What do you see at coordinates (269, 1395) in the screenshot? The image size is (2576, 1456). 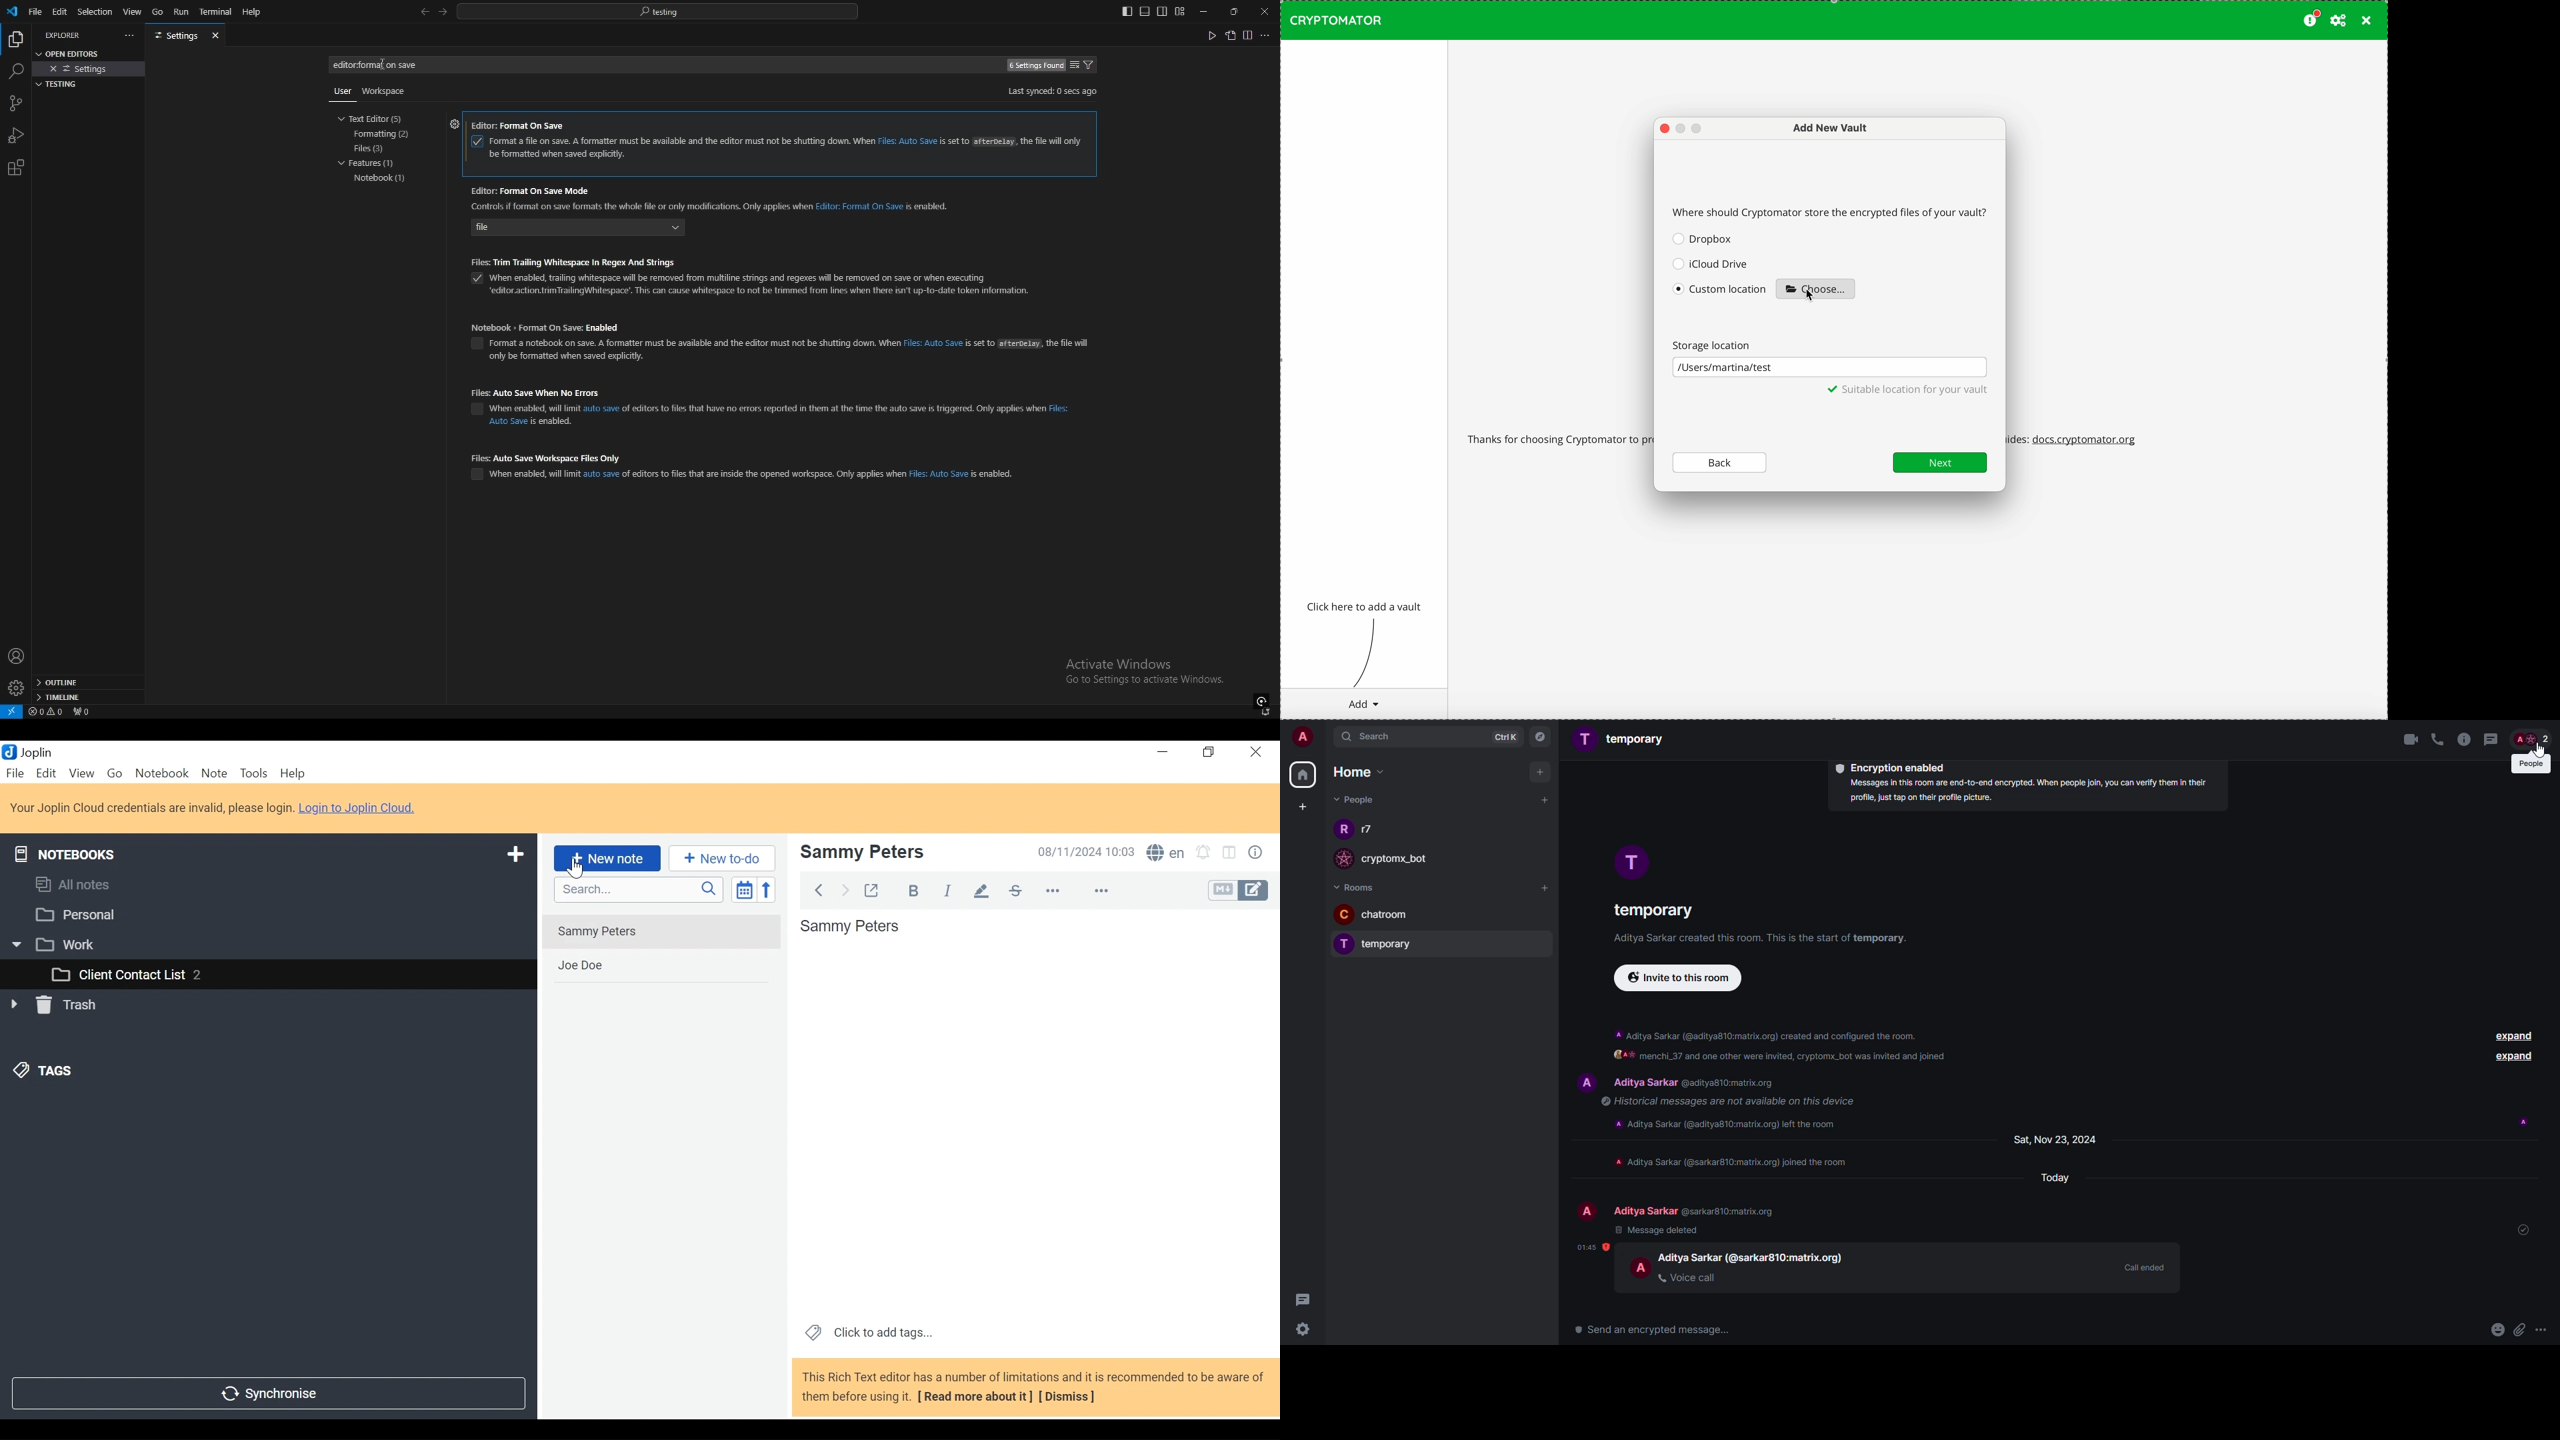 I see `Synchronise` at bounding box center [269, 1395].